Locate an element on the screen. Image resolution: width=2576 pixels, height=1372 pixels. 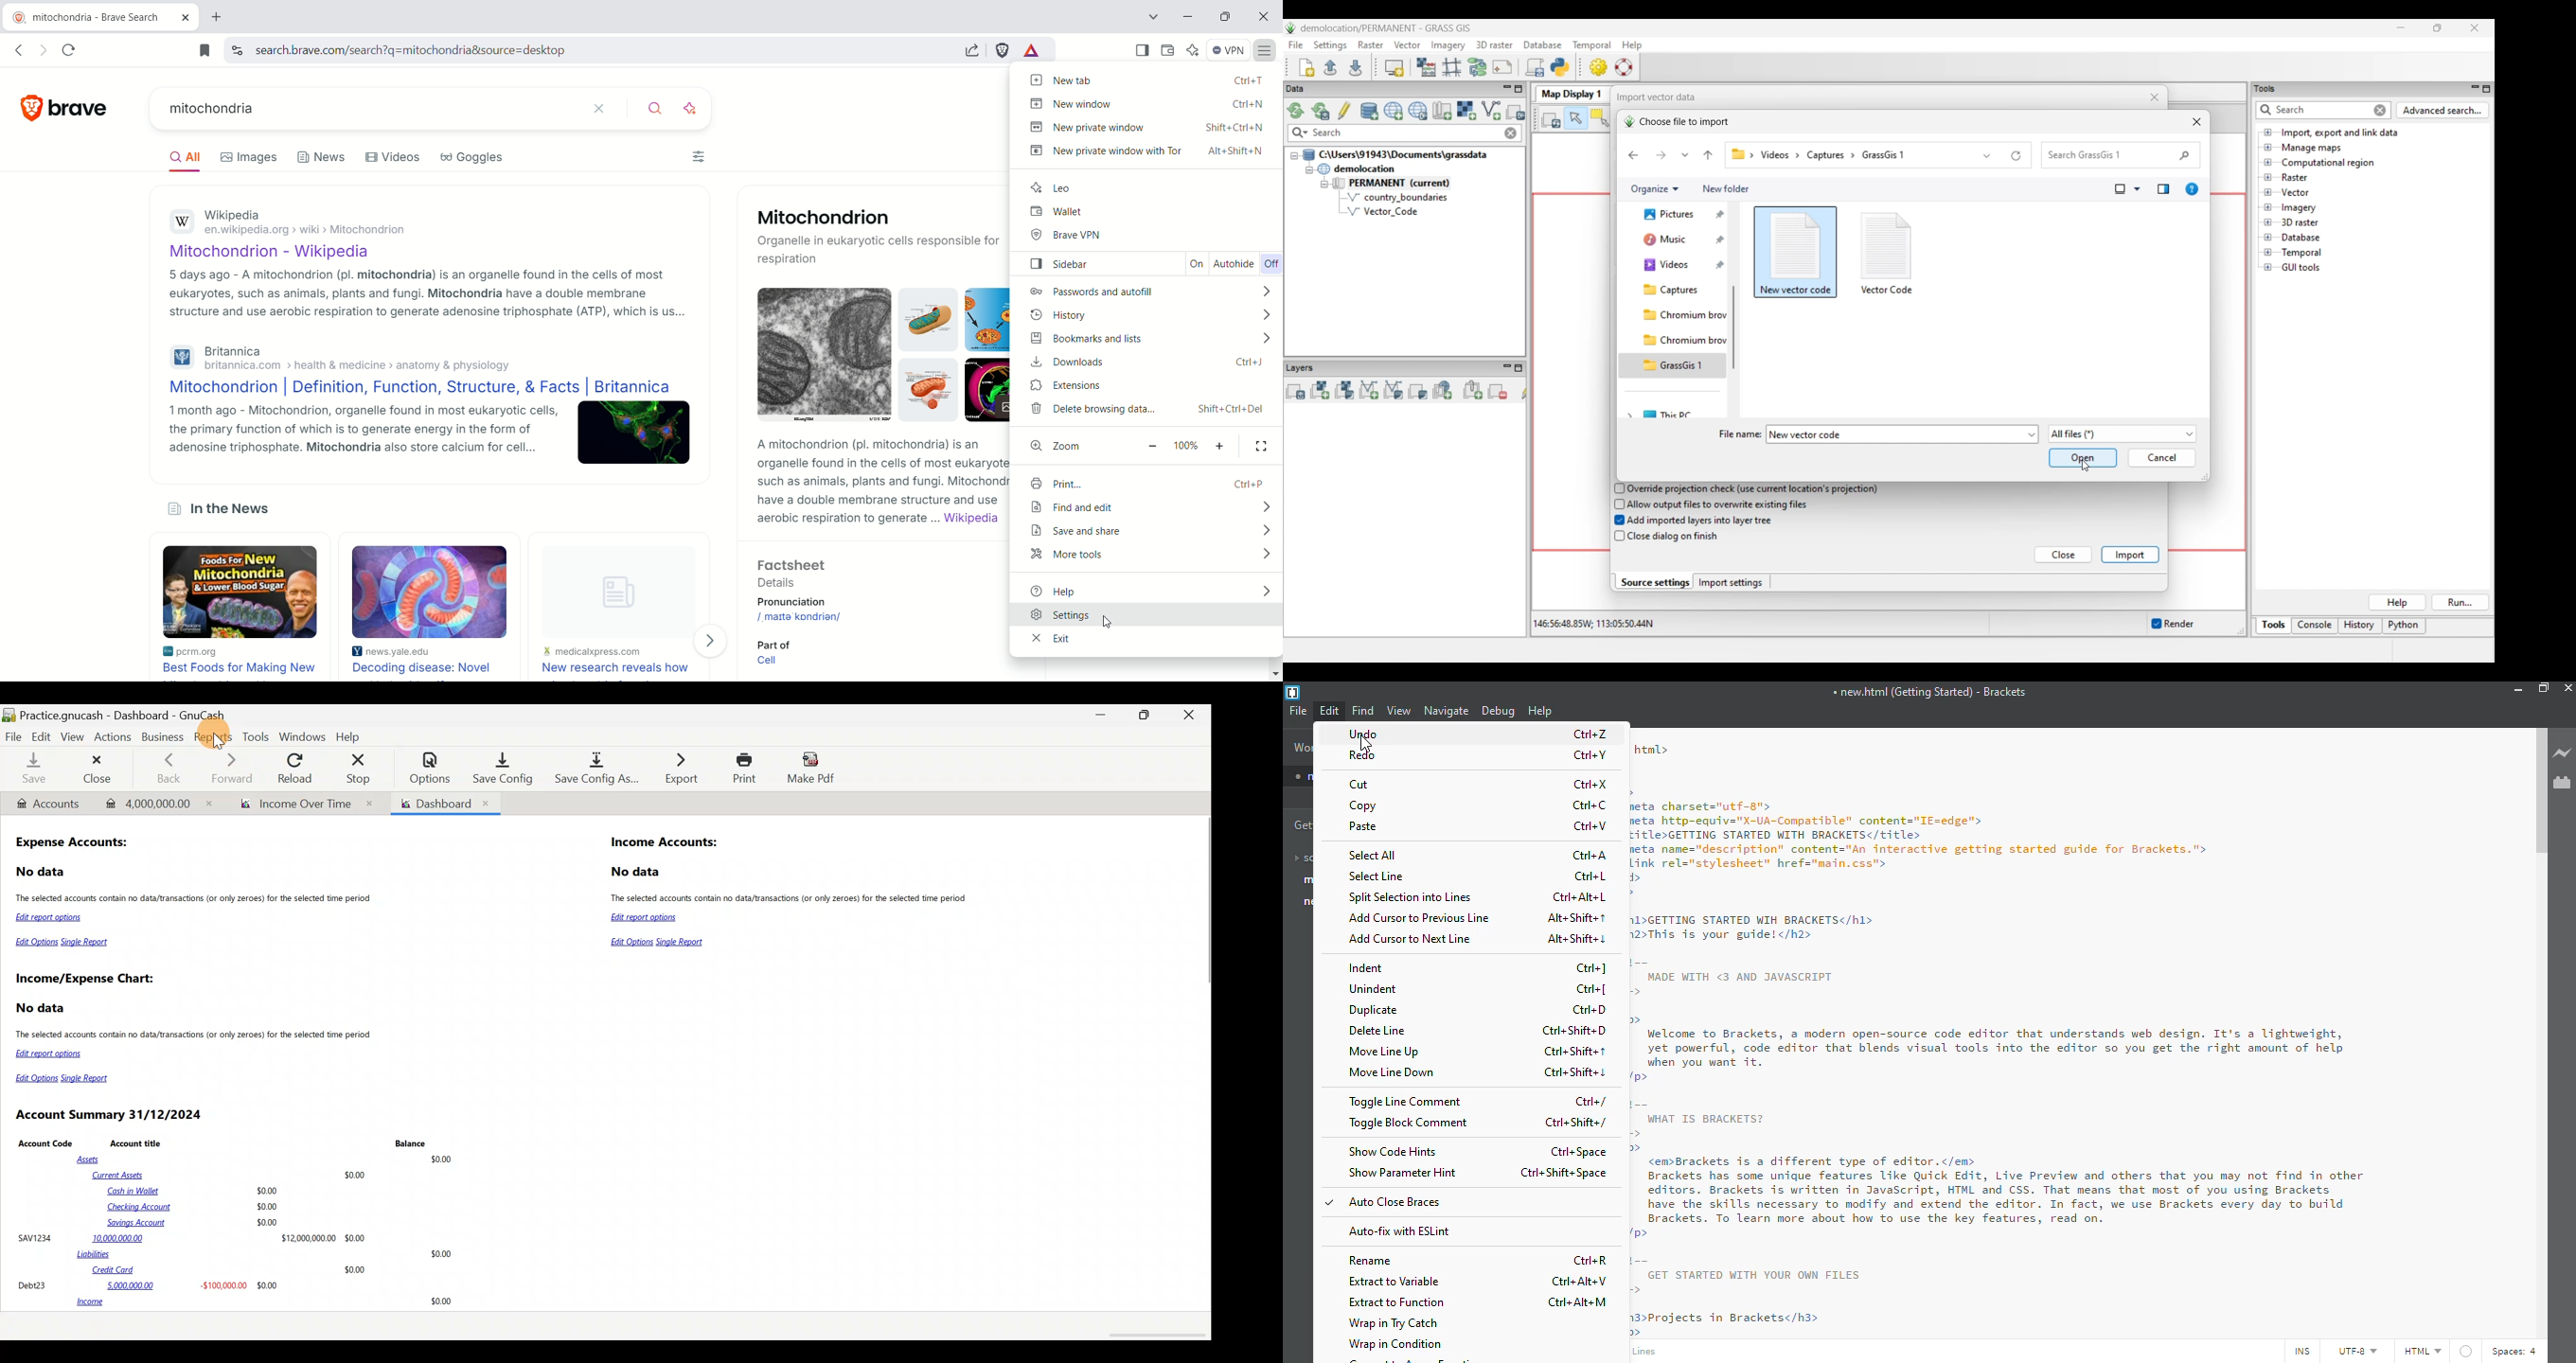
cursor is located at coordinates (1106, 621).